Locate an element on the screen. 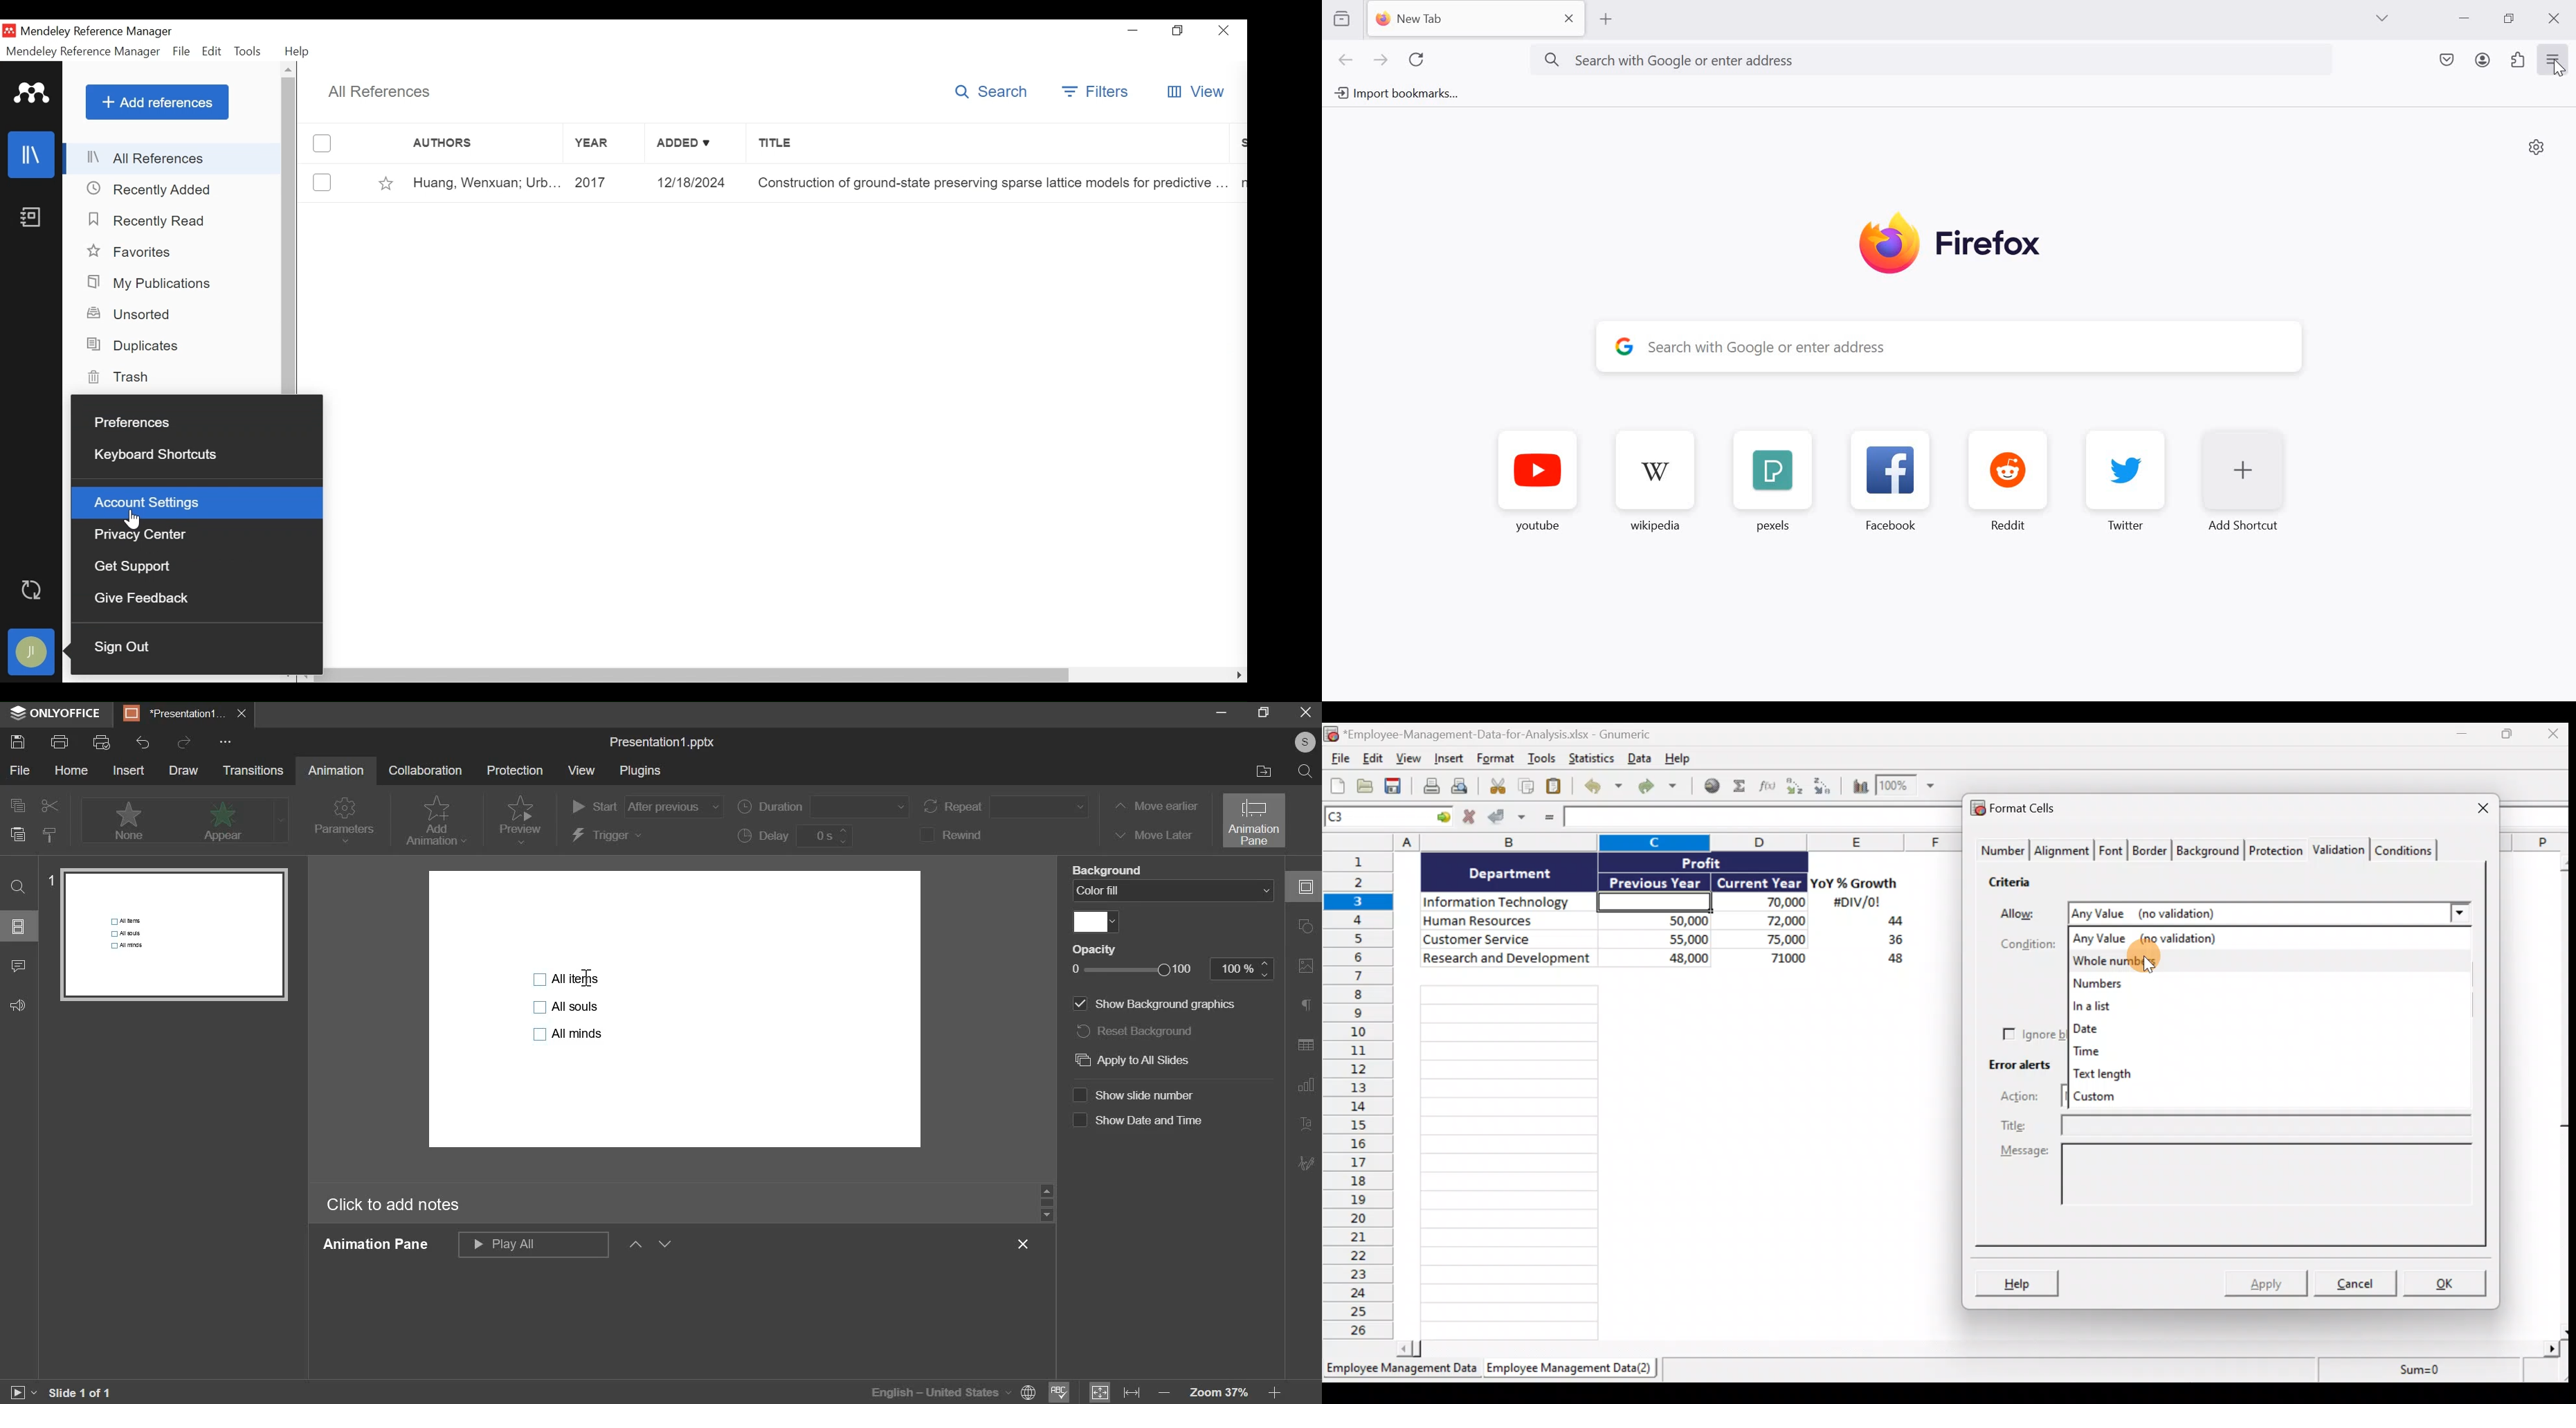  fill color is located at coordinates (1095, 923).